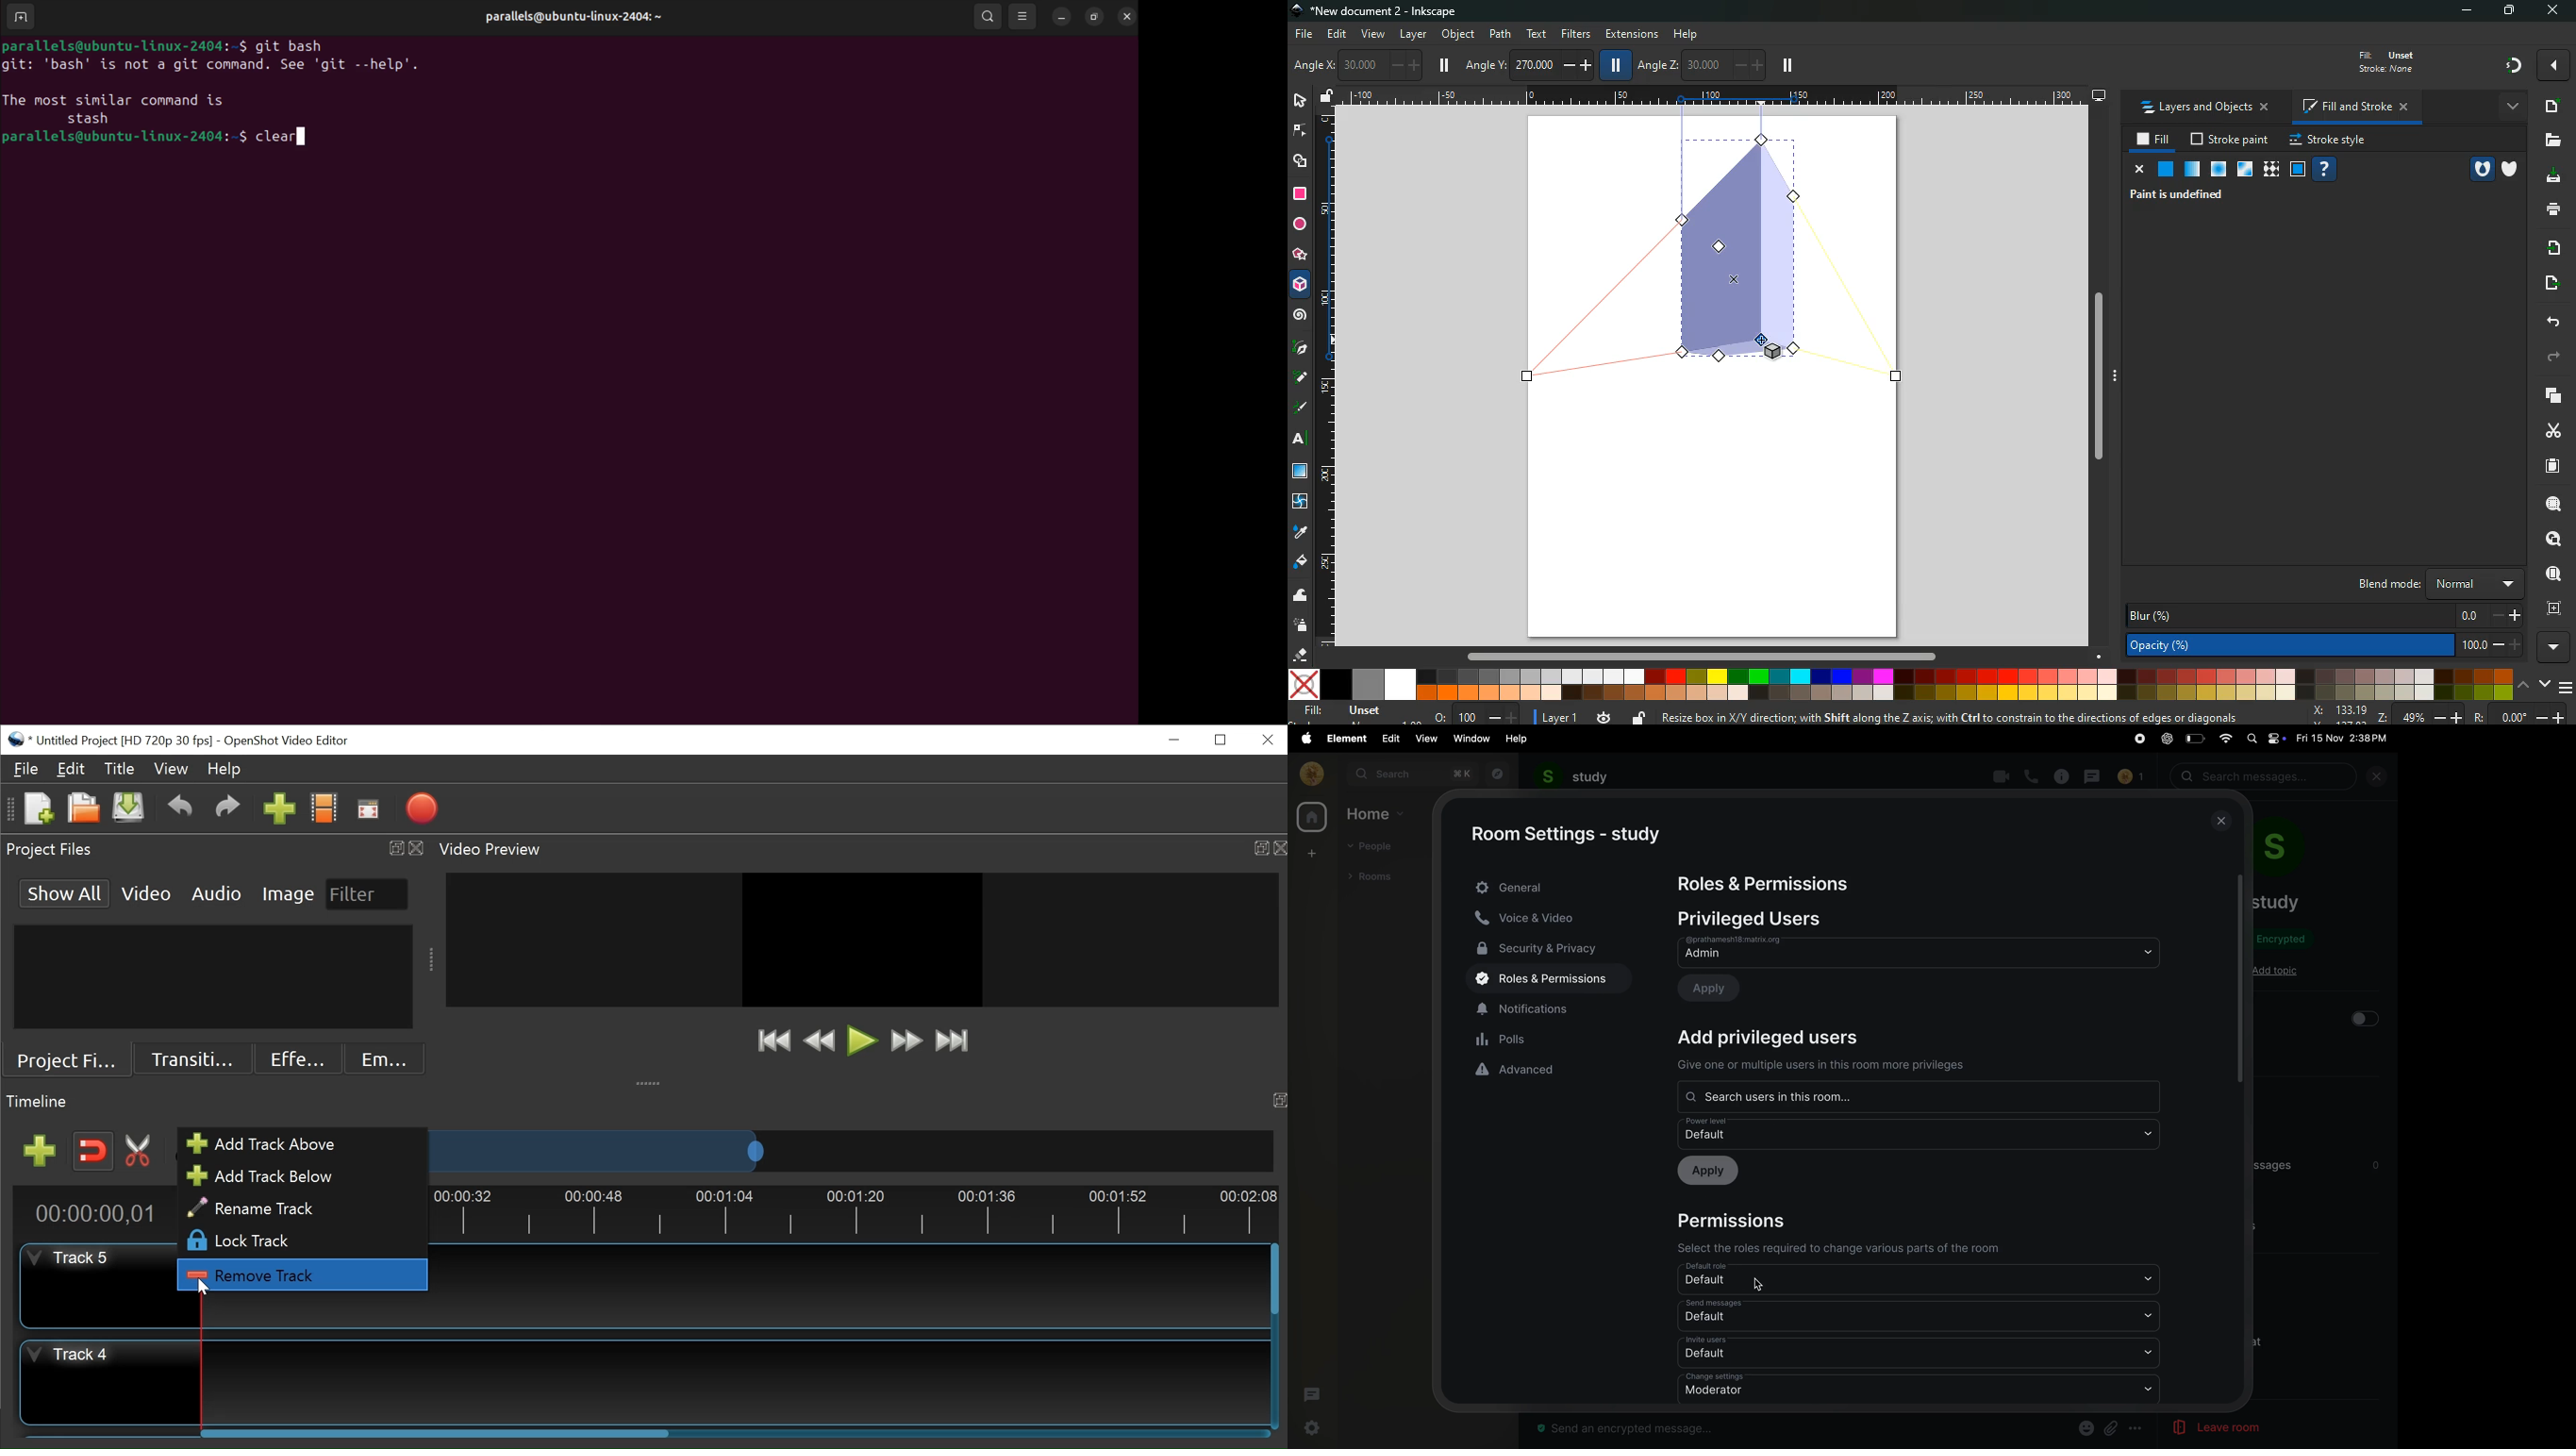 This screenshot has height=1456, width=2576. I want to click on edit, so click(1388, 737).